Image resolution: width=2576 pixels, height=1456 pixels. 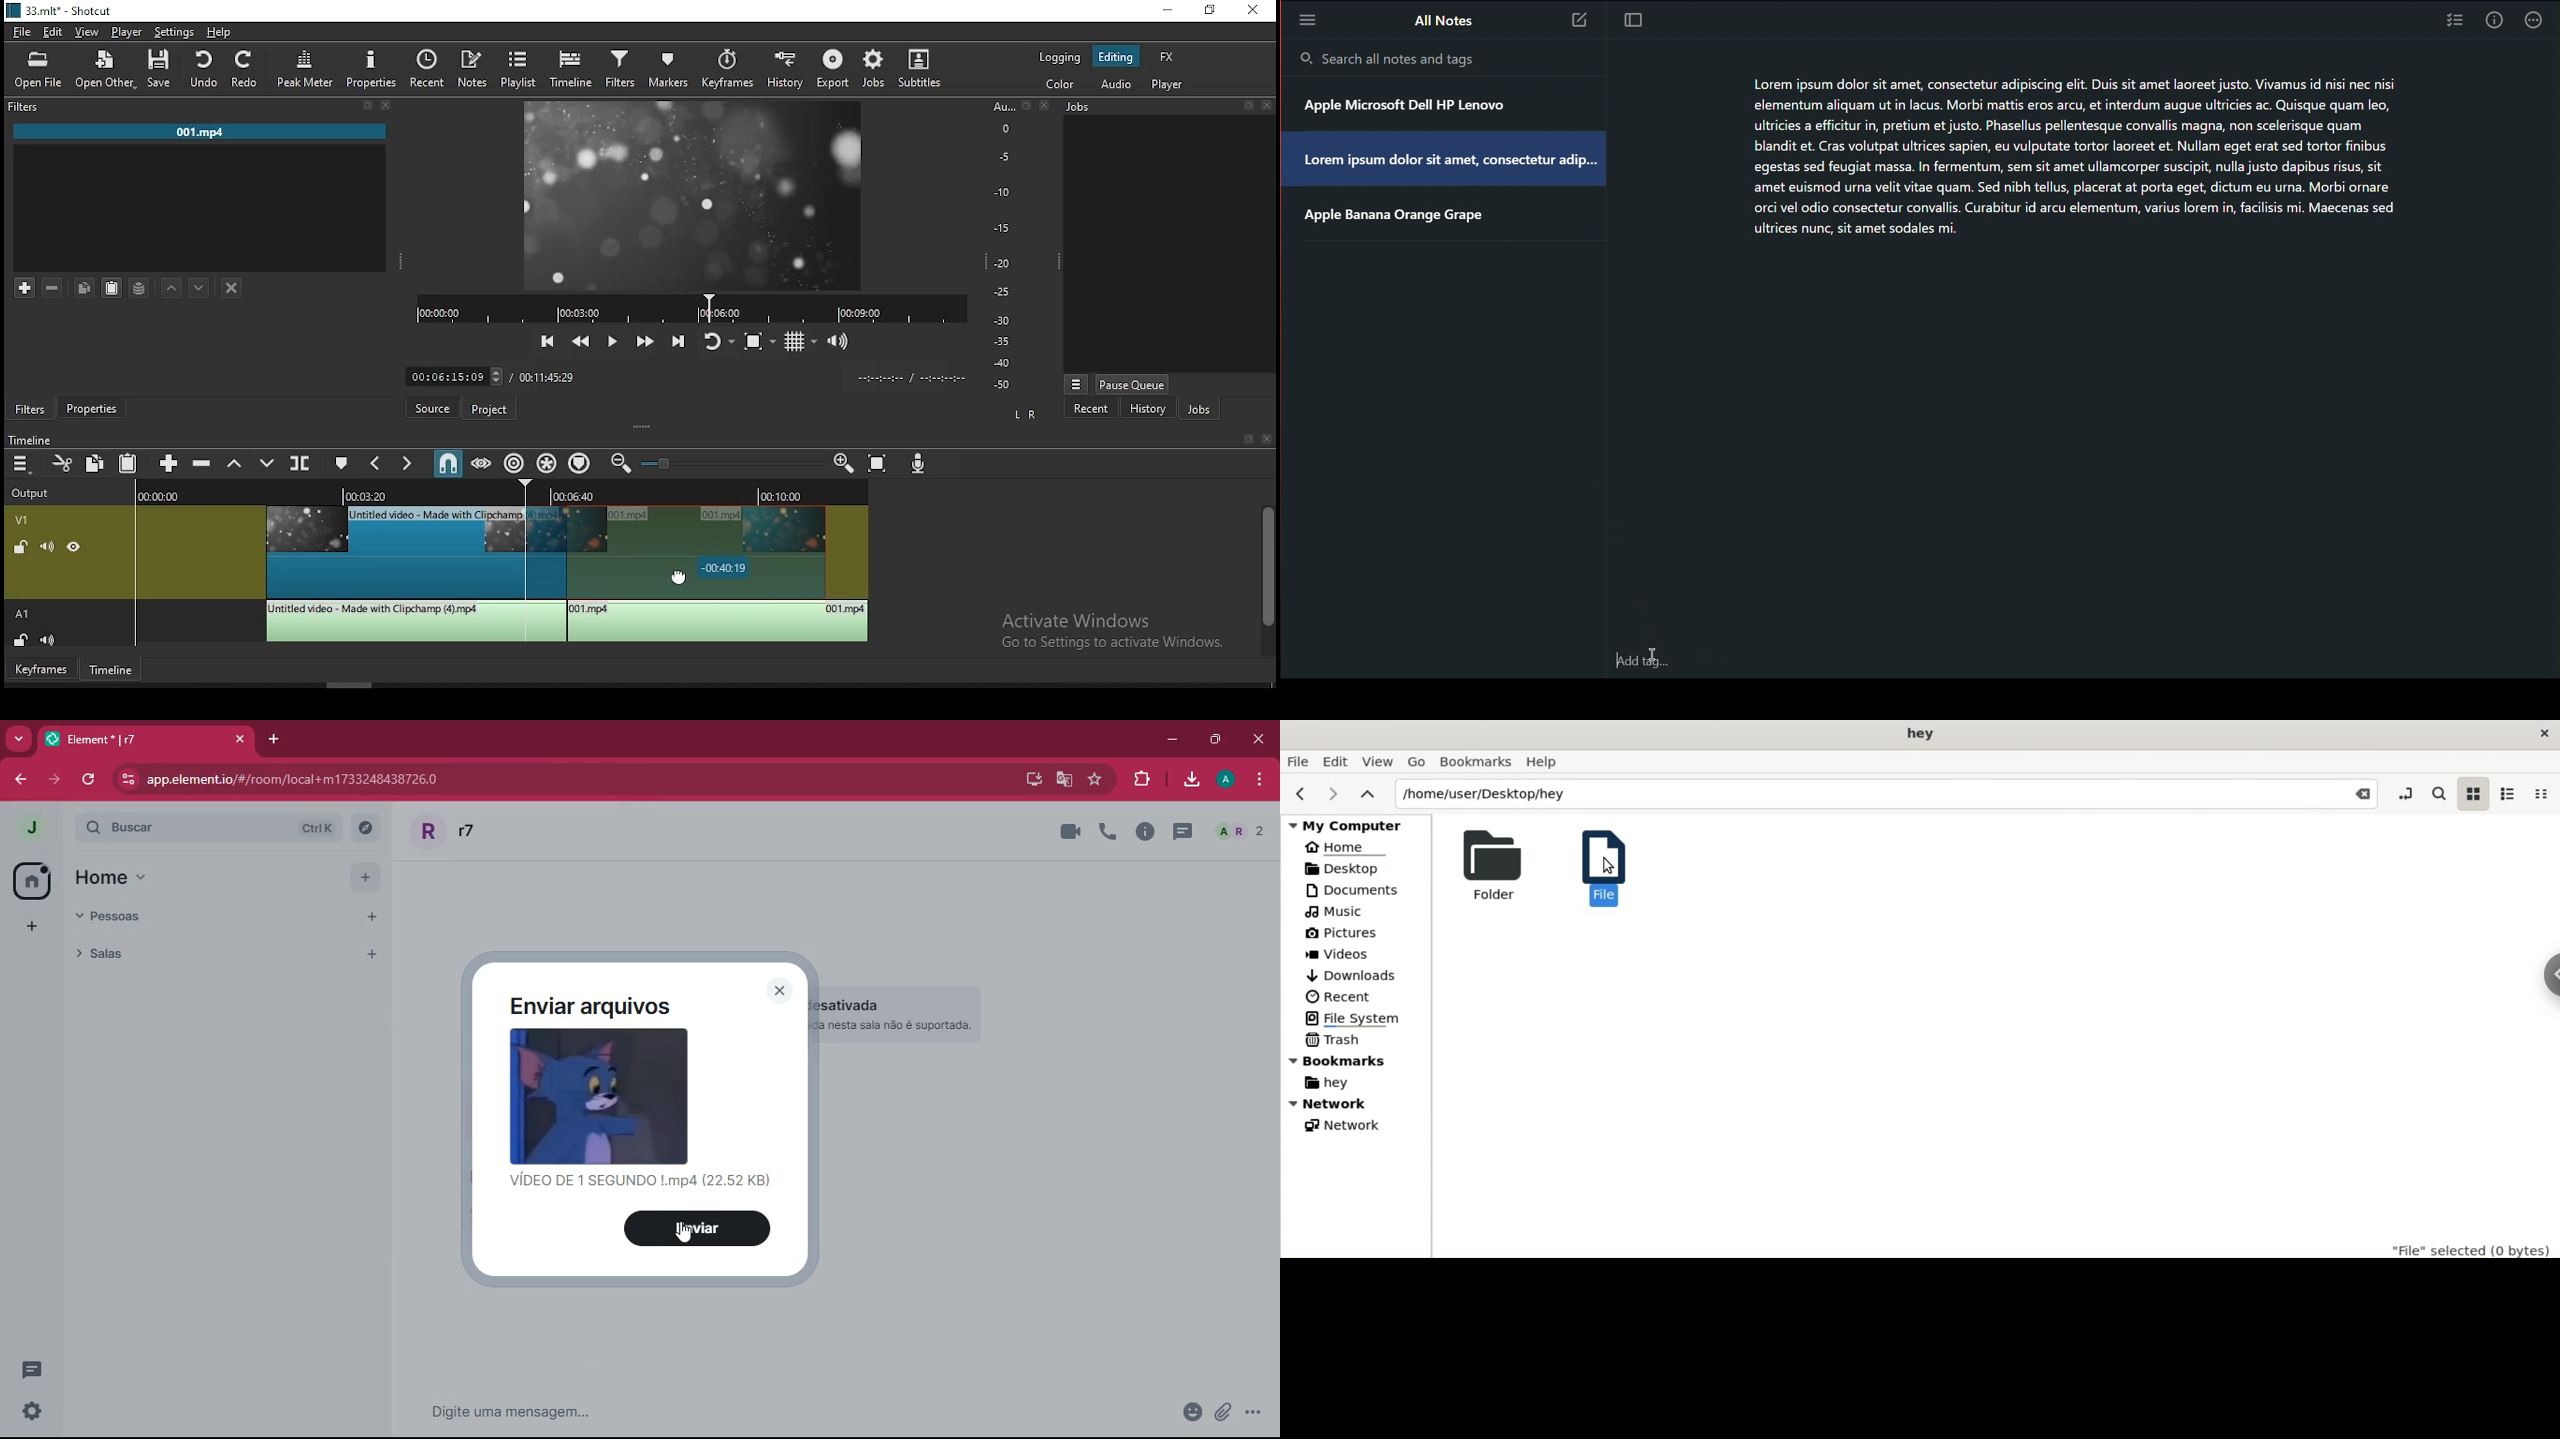 I want to click on app.element.io/#/room/local+m1733248438726.0, so click(x=336, y=779).